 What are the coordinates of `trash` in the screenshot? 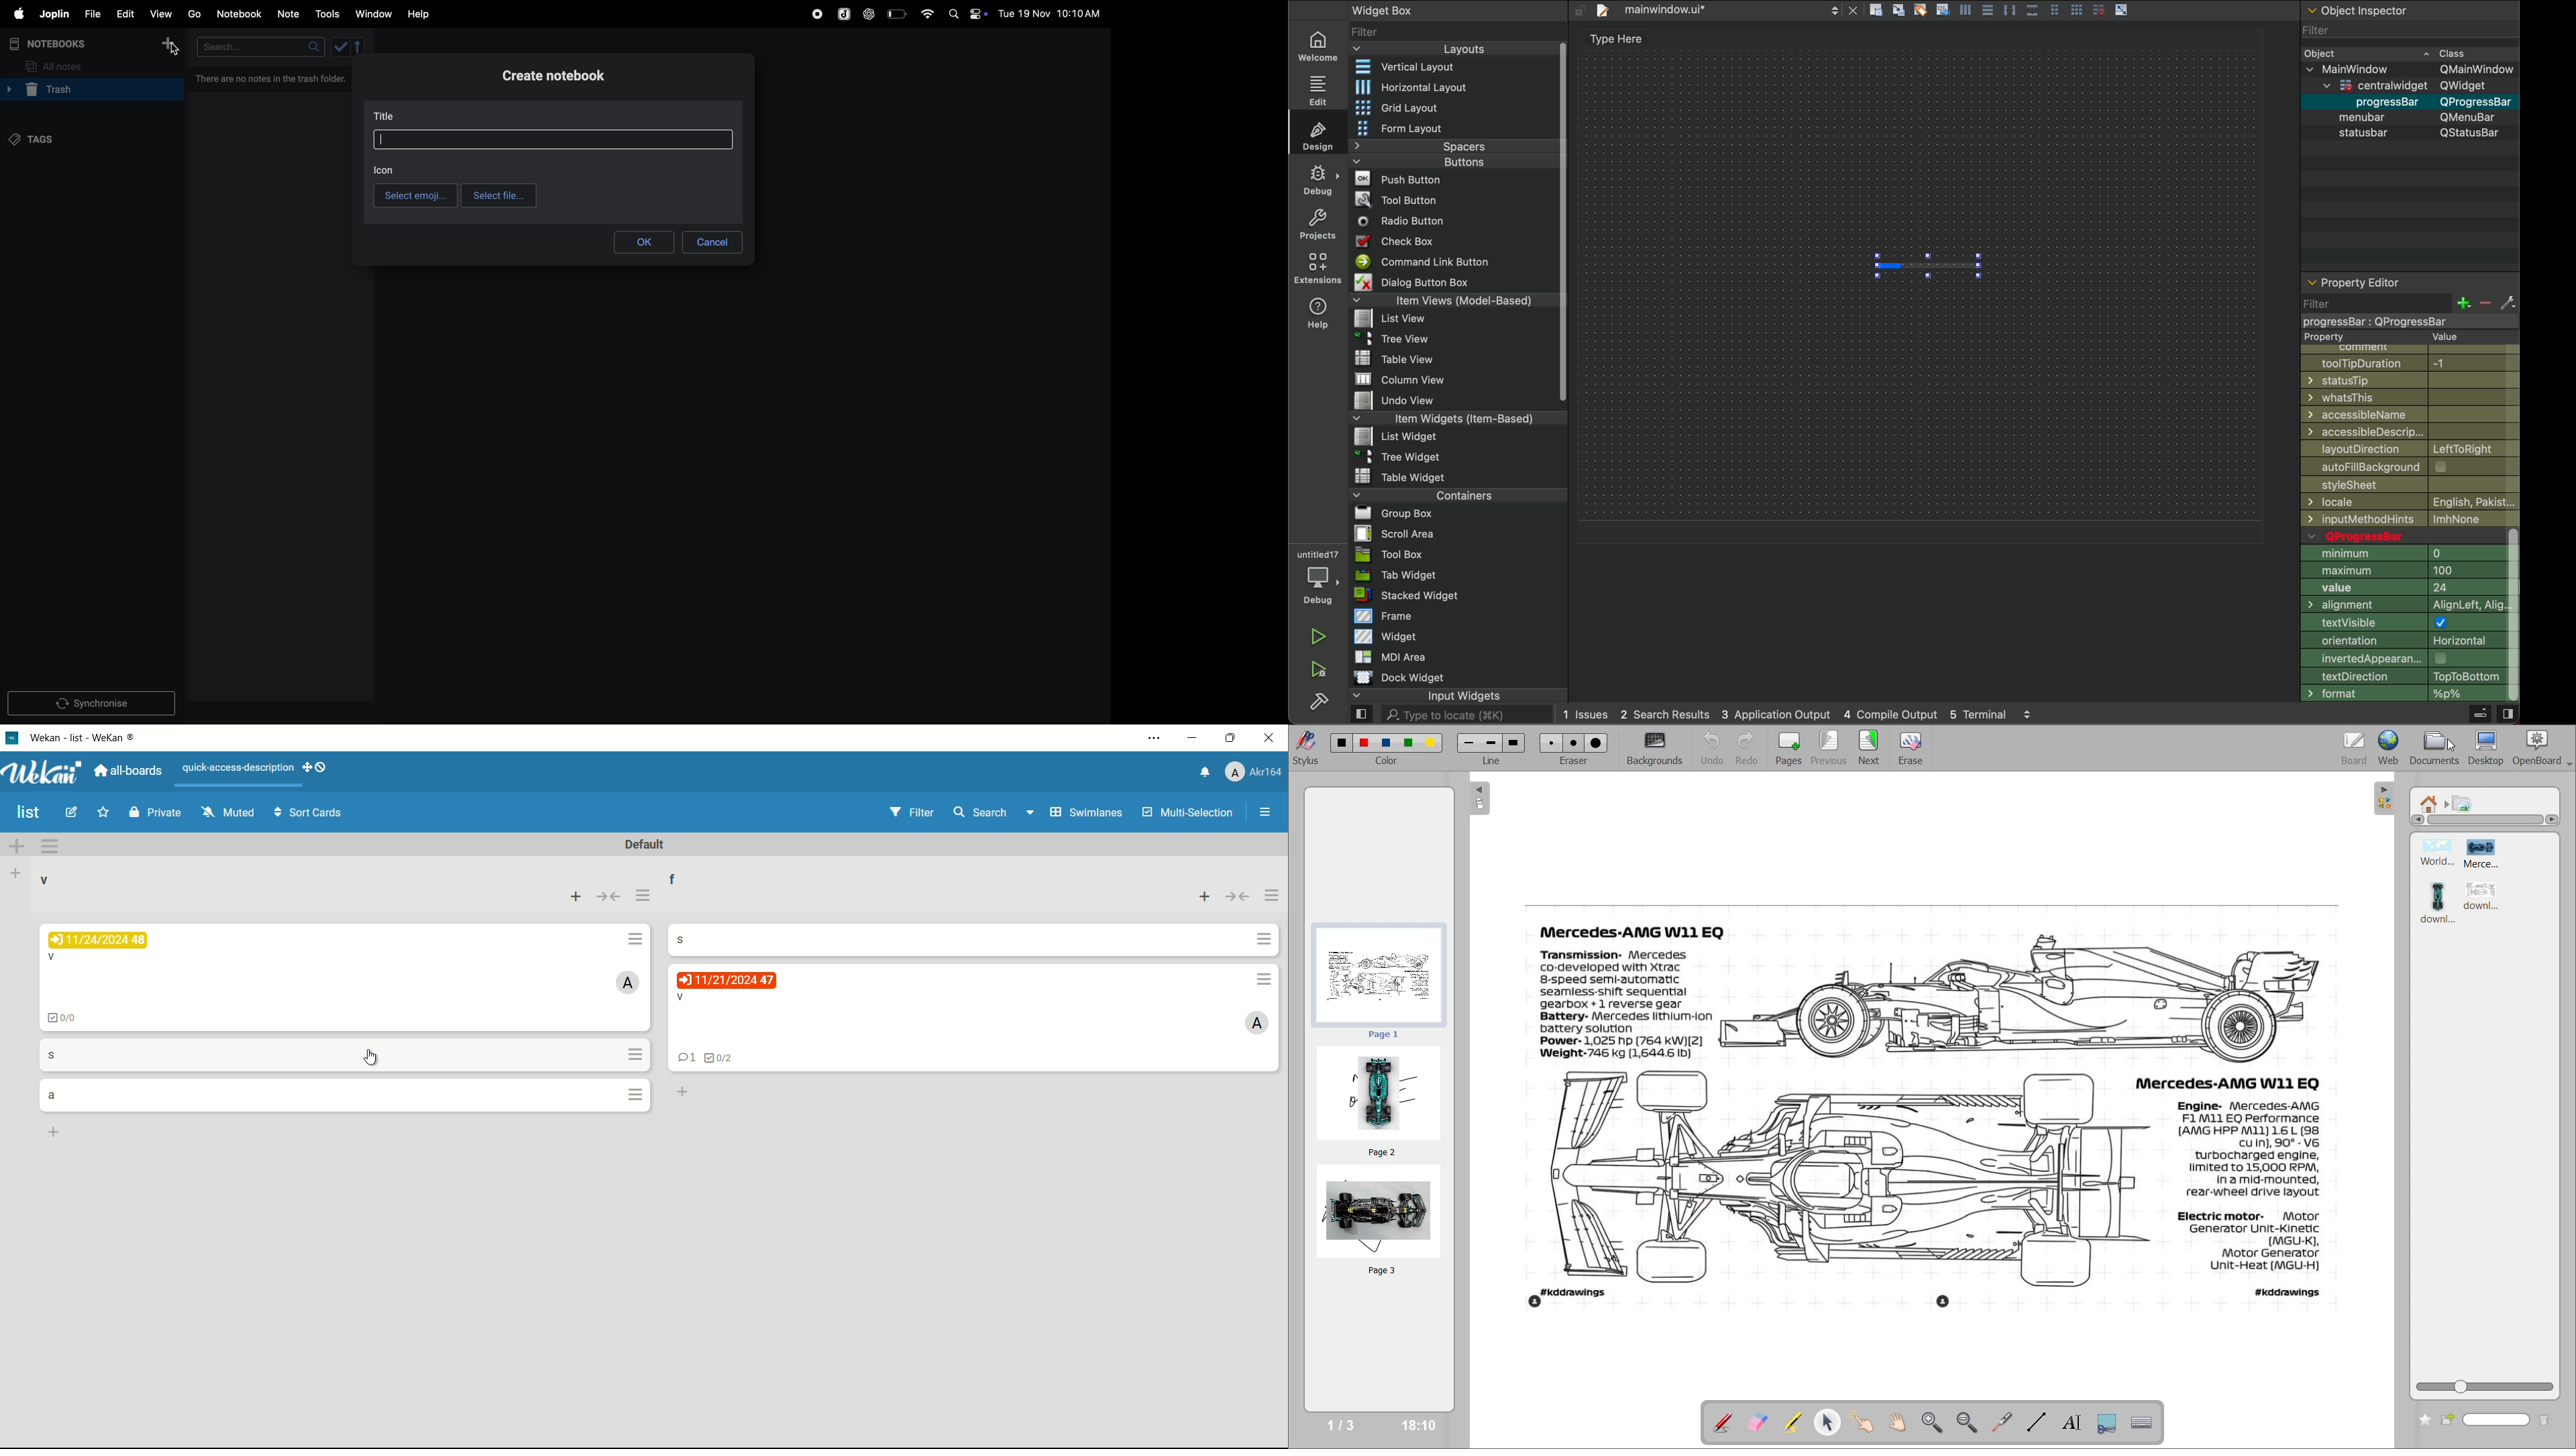 It's located at (88, 91).